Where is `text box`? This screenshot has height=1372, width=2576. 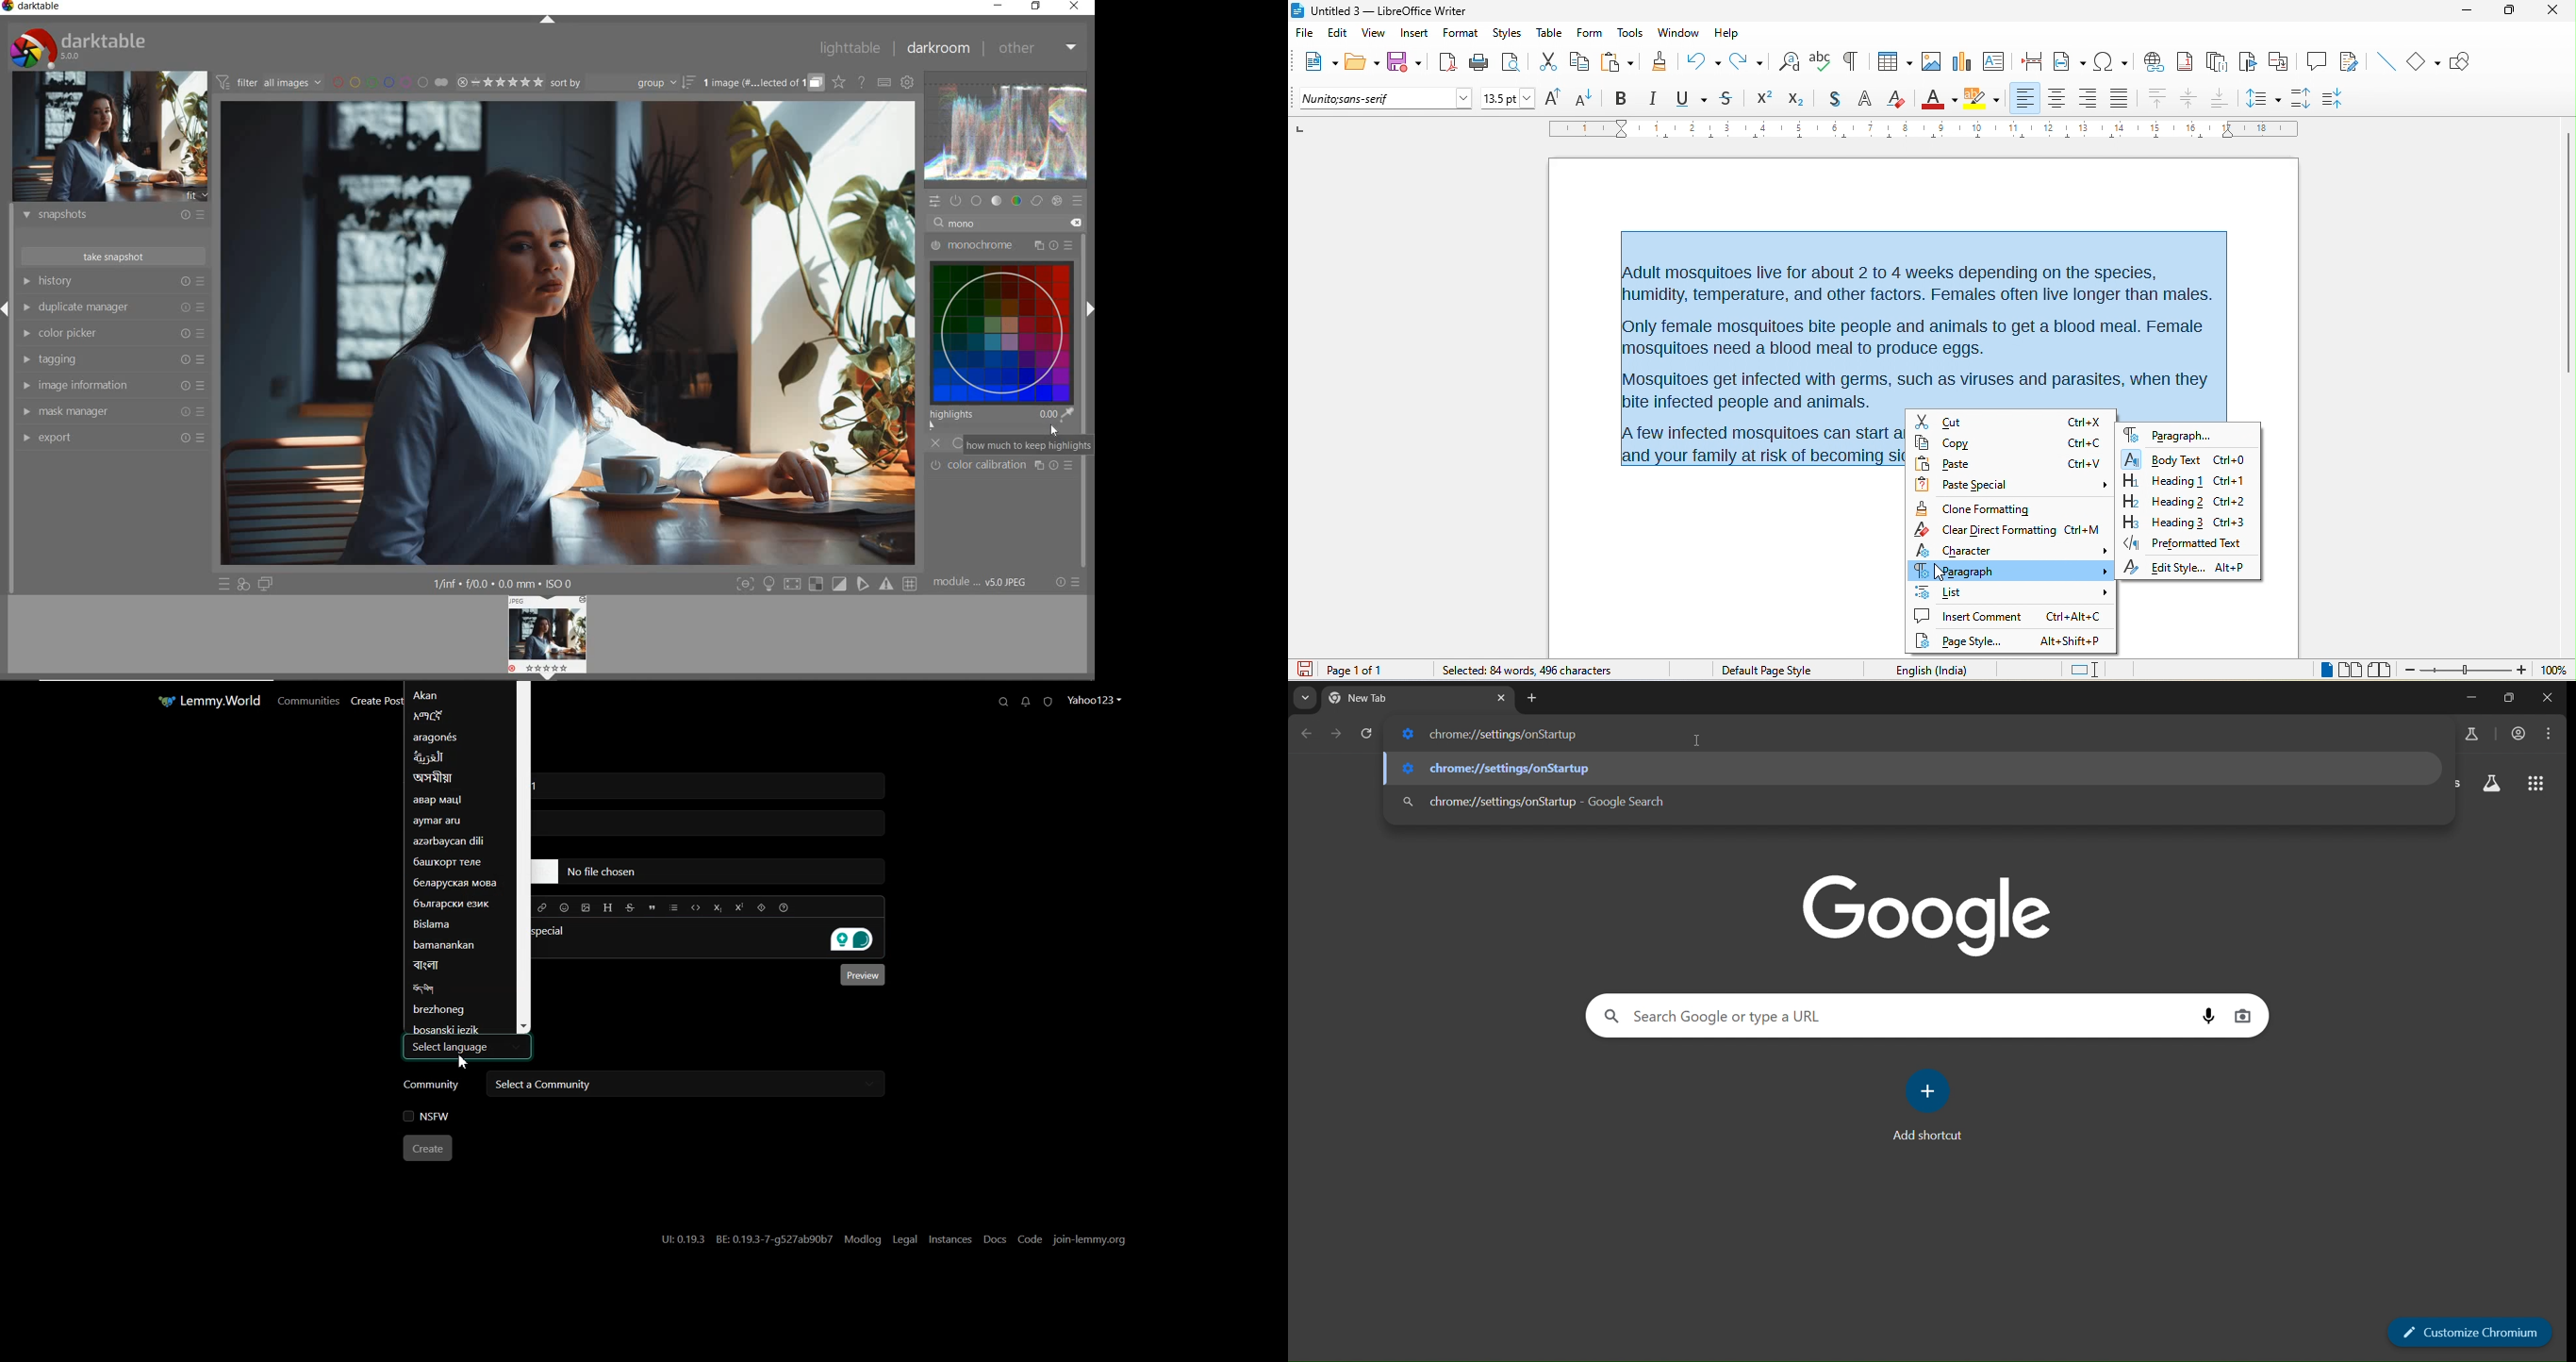
text box is located at coordinates (1993, 60).